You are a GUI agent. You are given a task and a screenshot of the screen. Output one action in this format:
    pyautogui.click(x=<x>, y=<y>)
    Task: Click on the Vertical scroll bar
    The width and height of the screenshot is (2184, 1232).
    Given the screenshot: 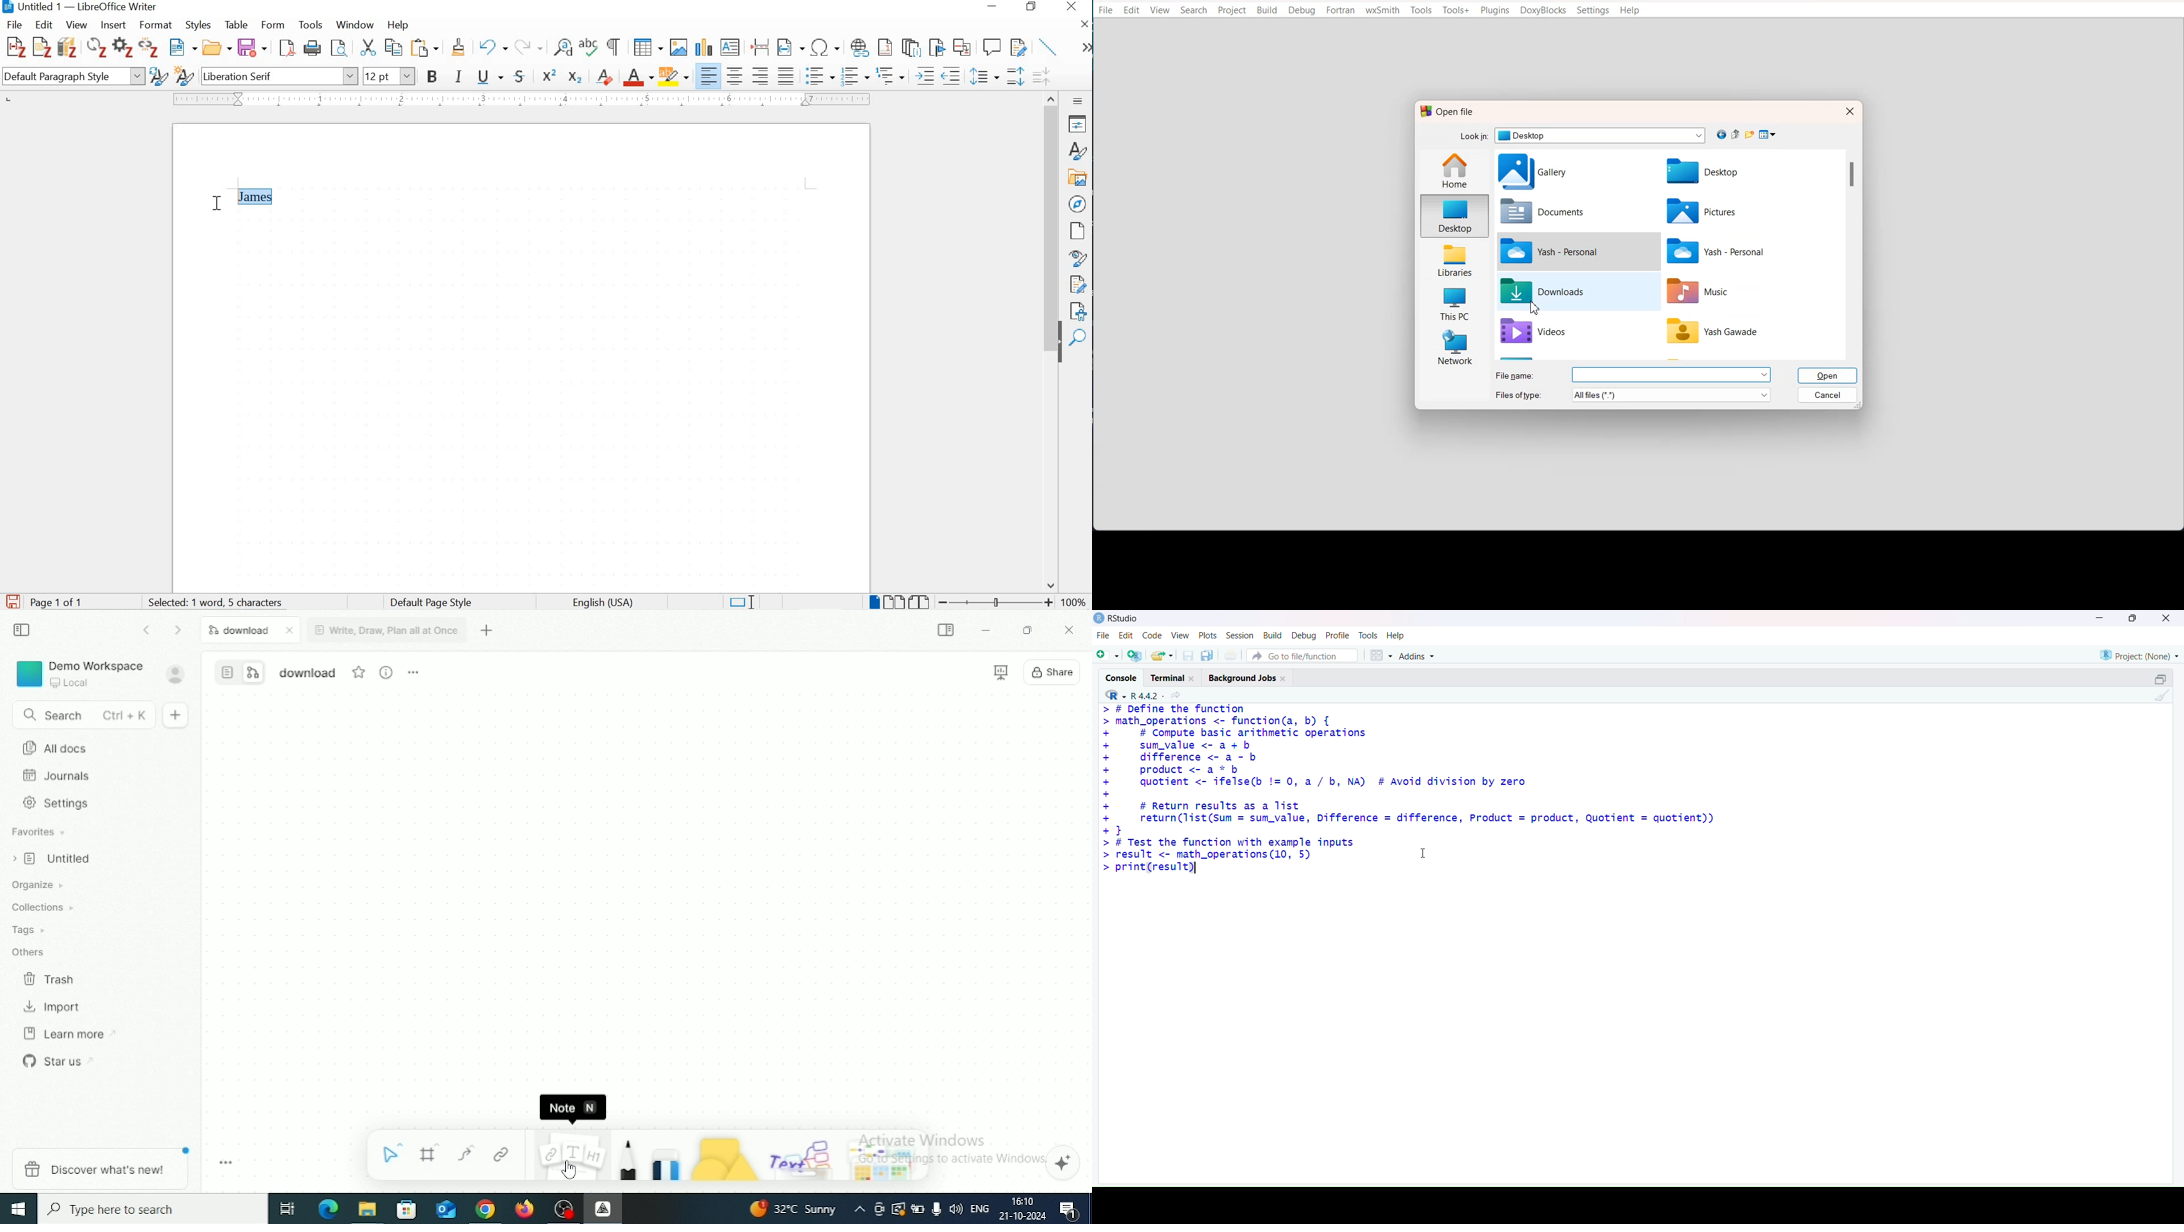 What is the action you would take?
    pyautogui.click(x=1852, y=248)
    